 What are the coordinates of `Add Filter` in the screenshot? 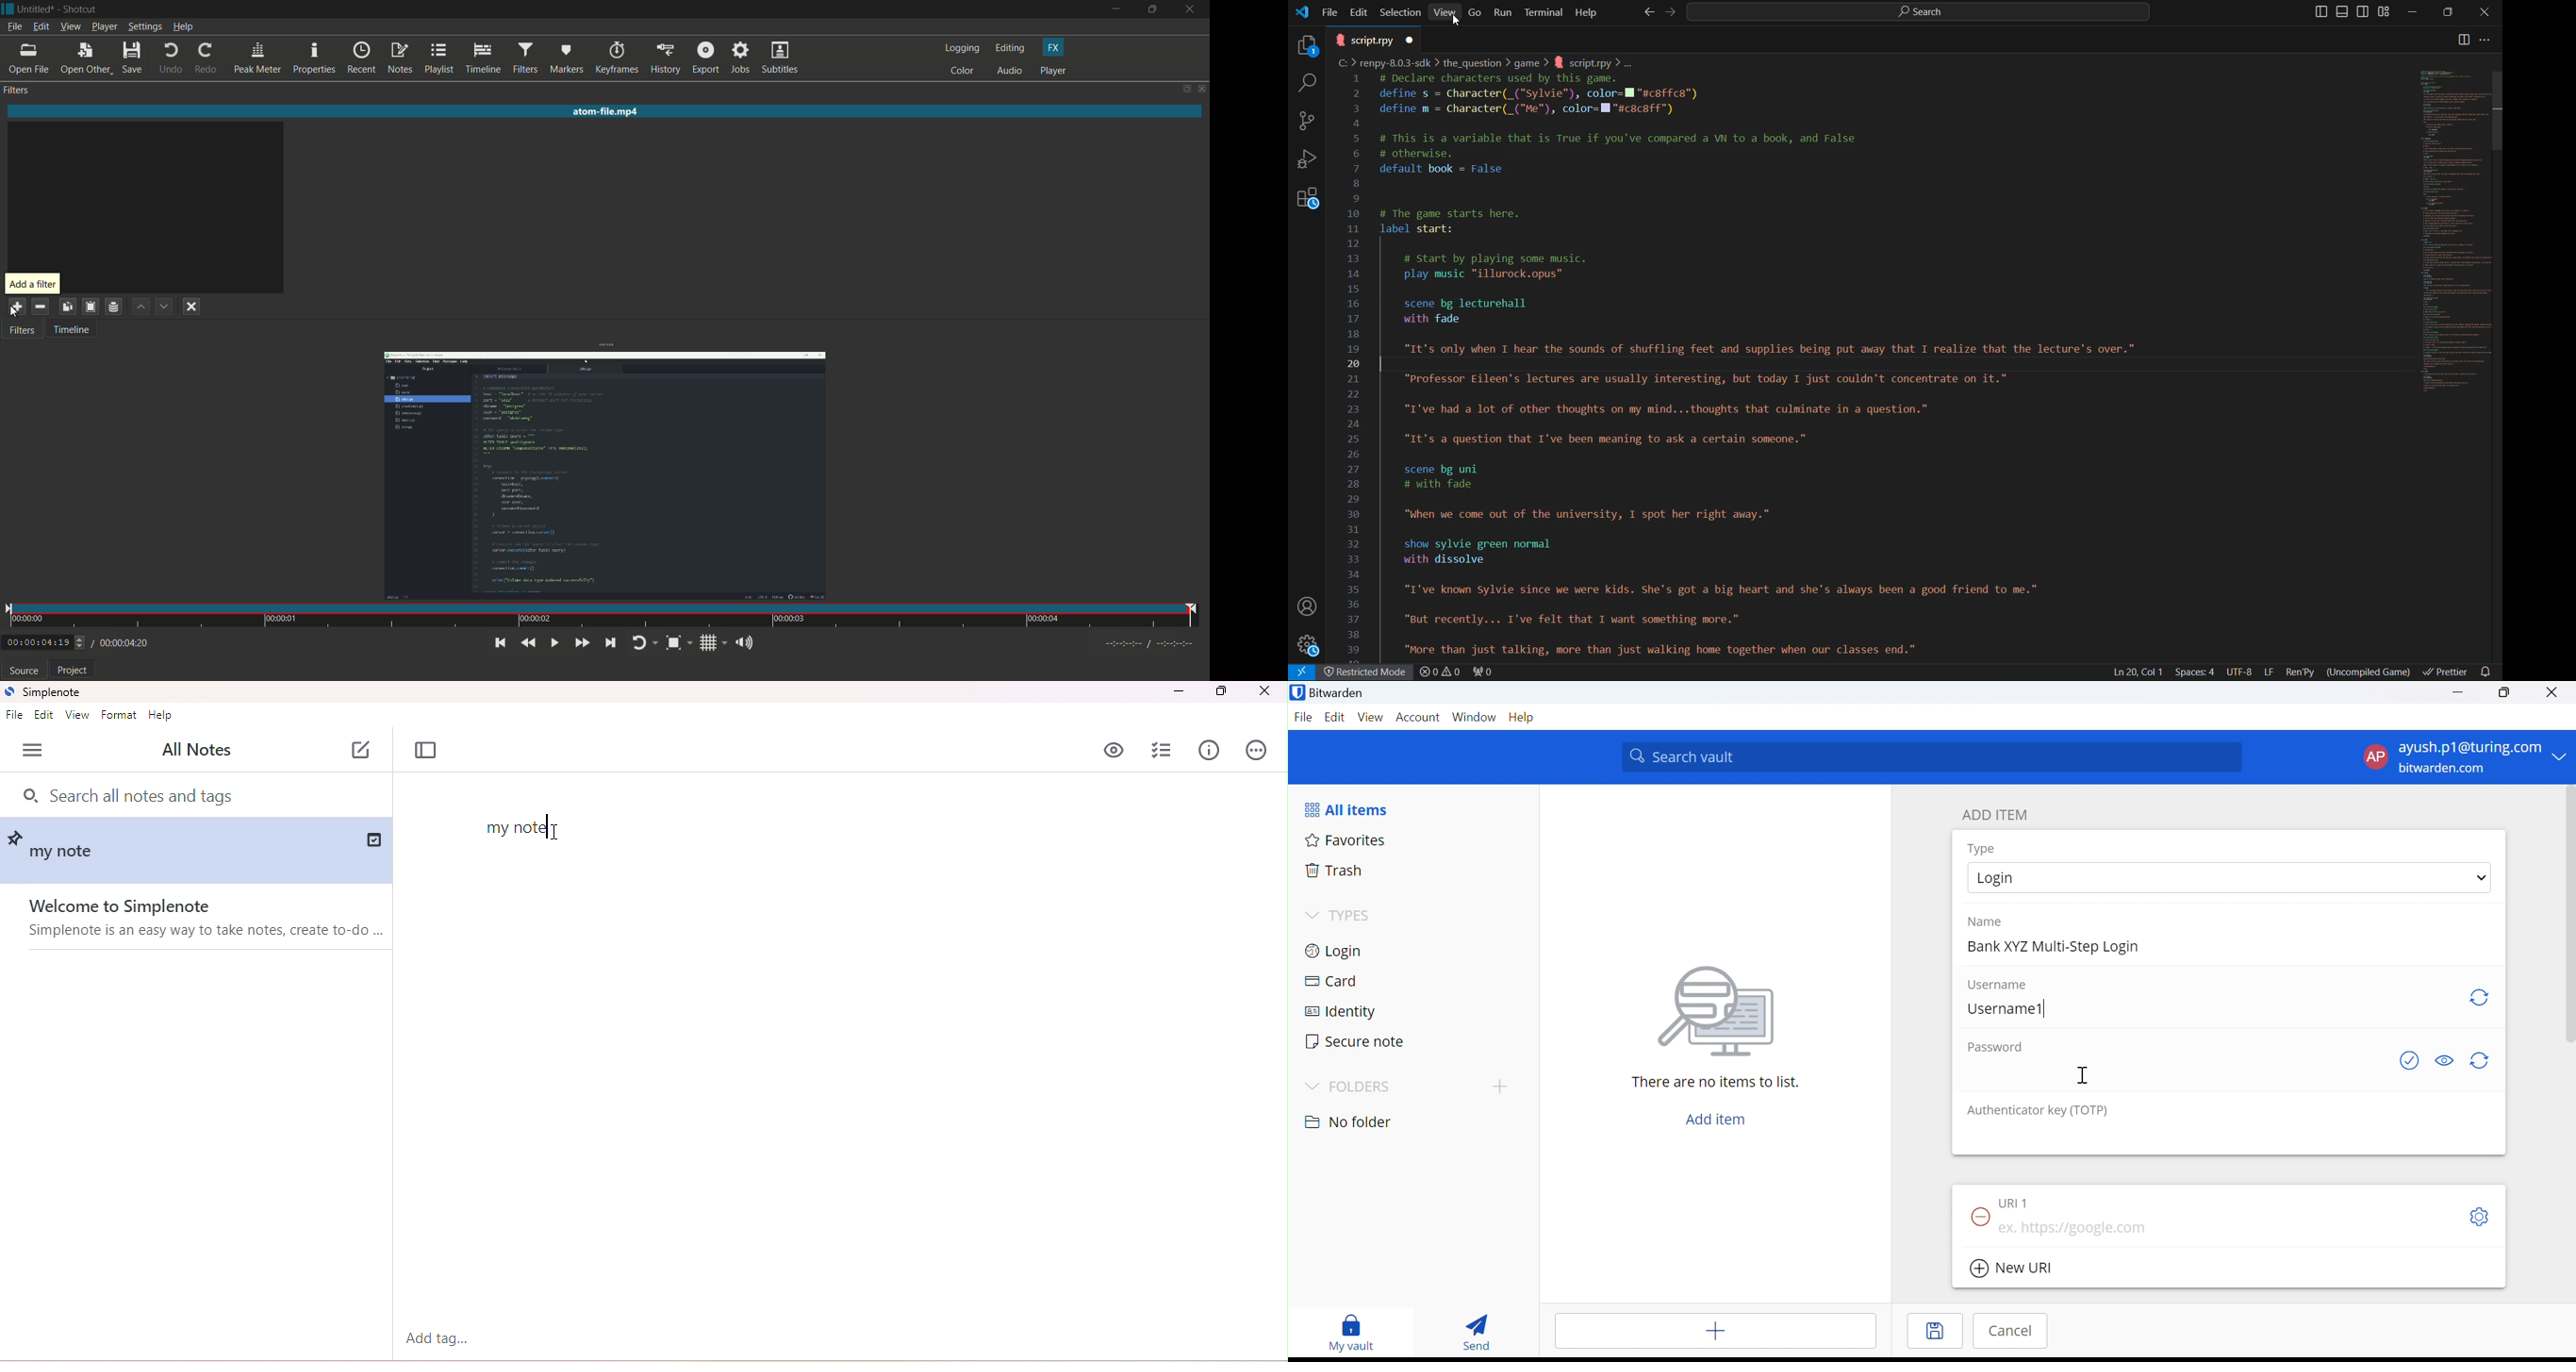 It's located at (15, 306).